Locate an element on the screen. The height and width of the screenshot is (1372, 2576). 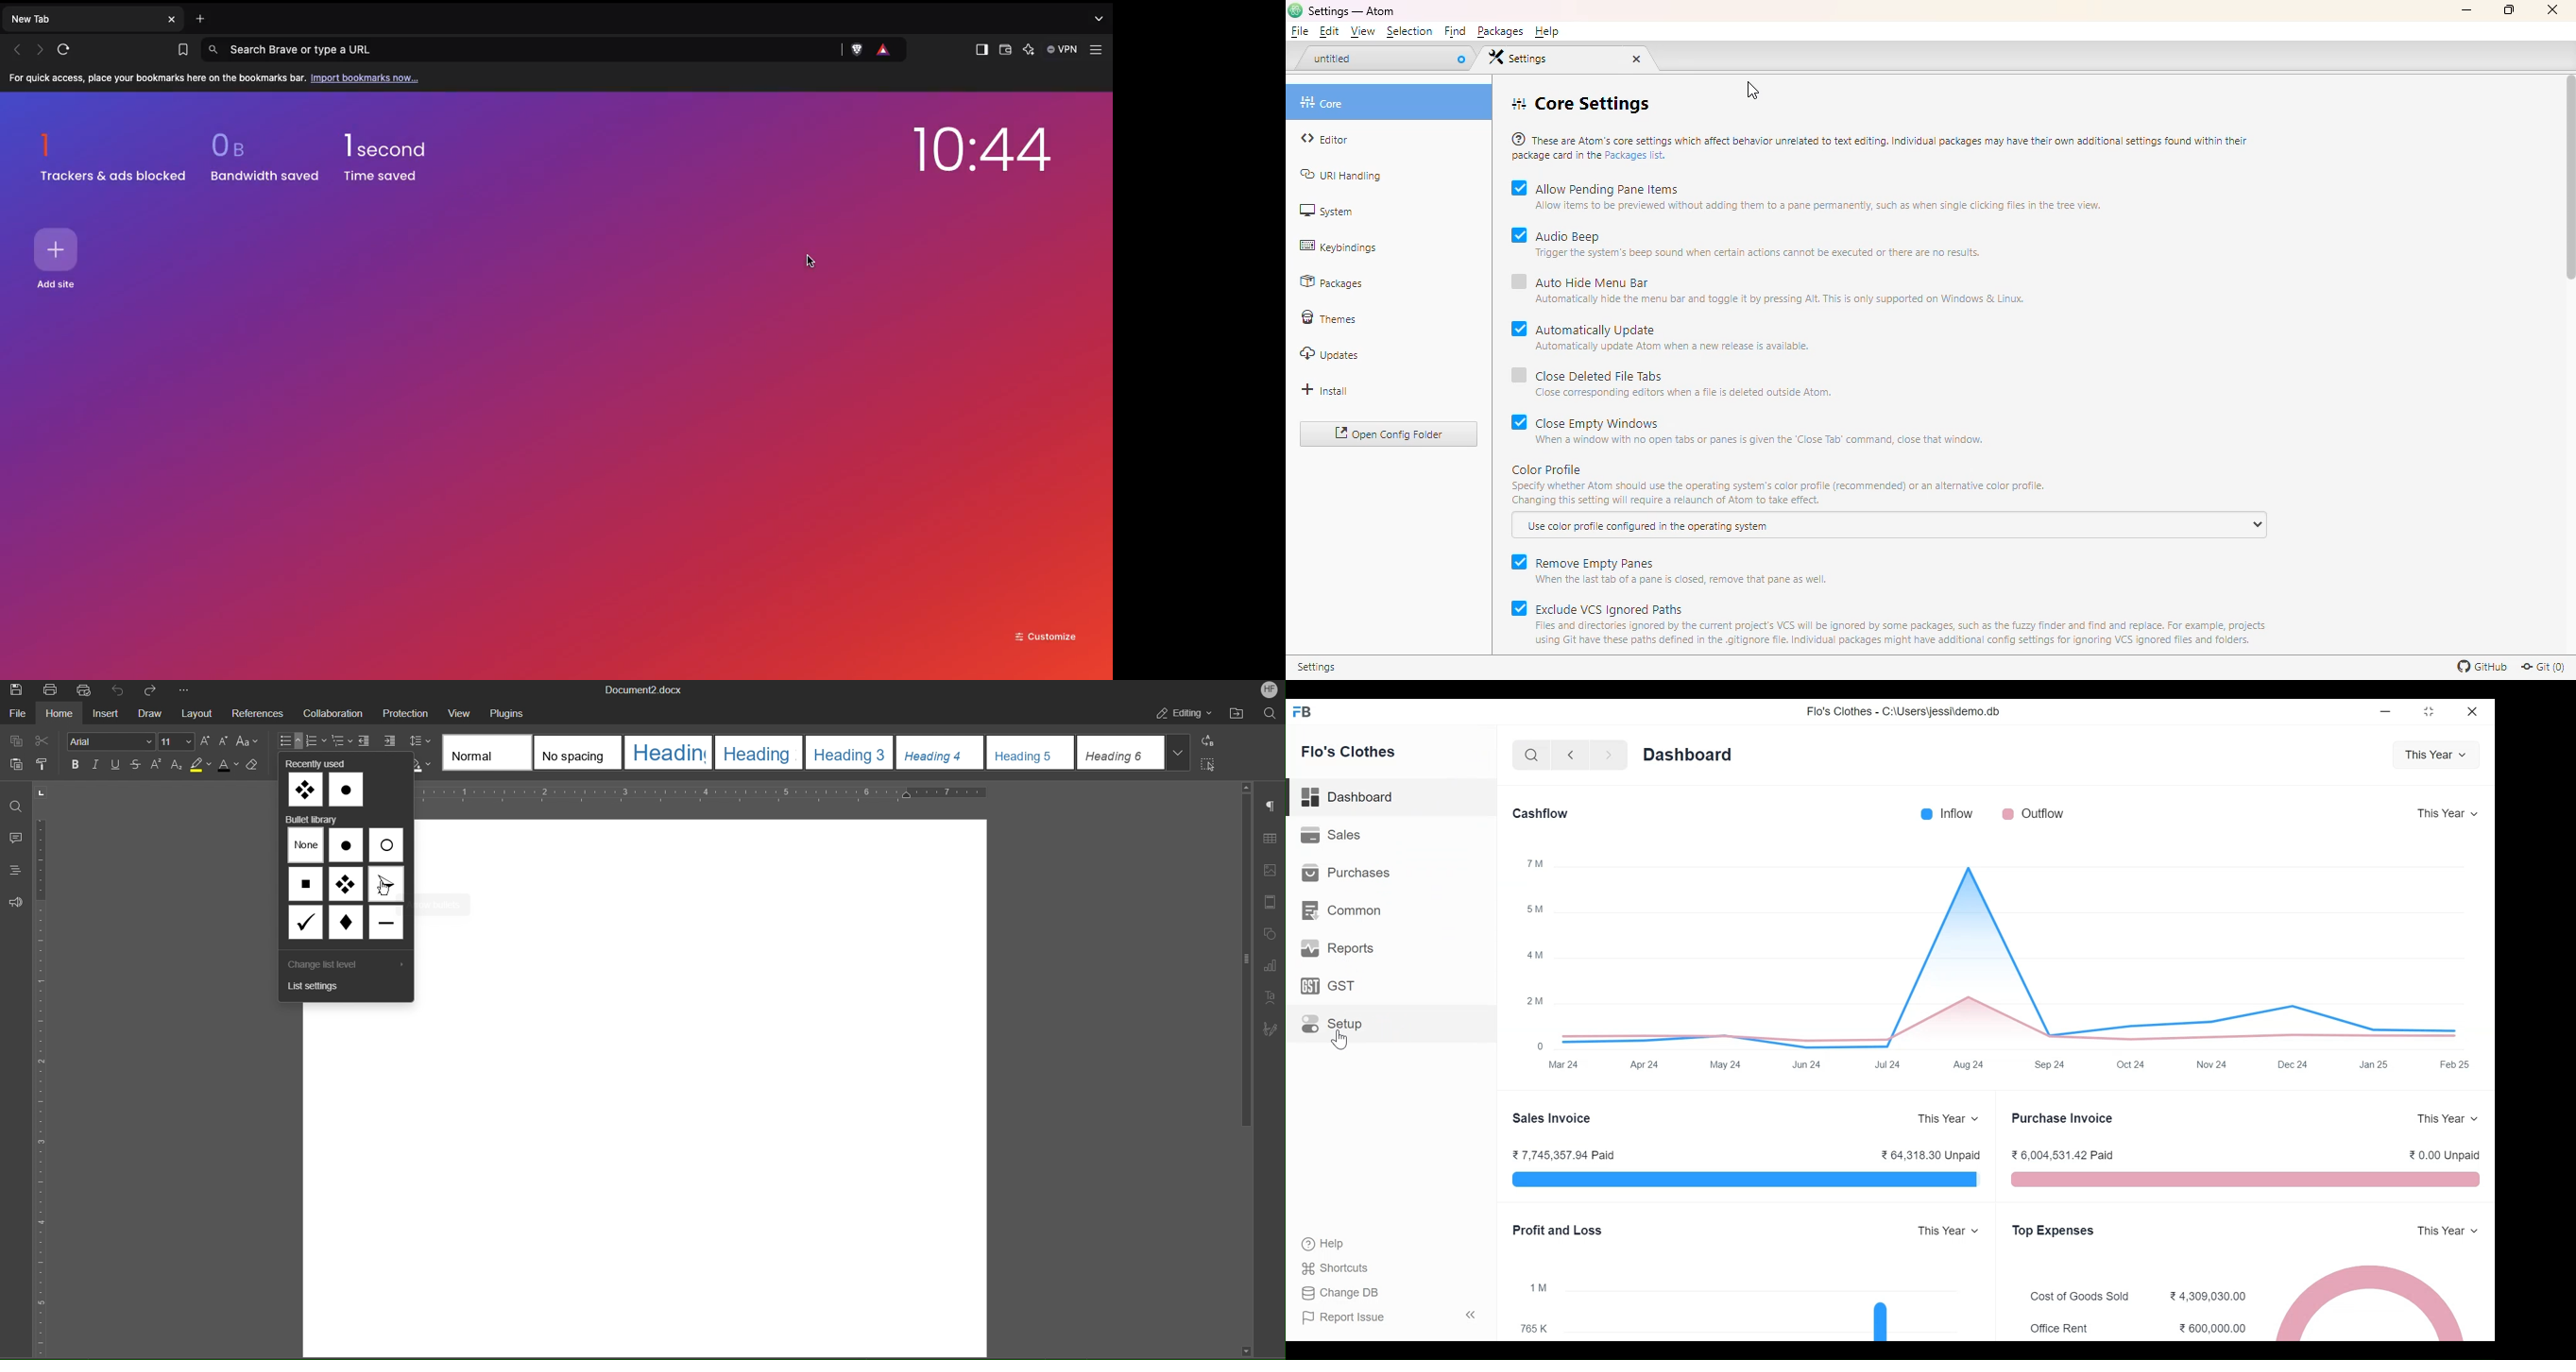
Sep 24 is located at coordinates (2051, 1065).